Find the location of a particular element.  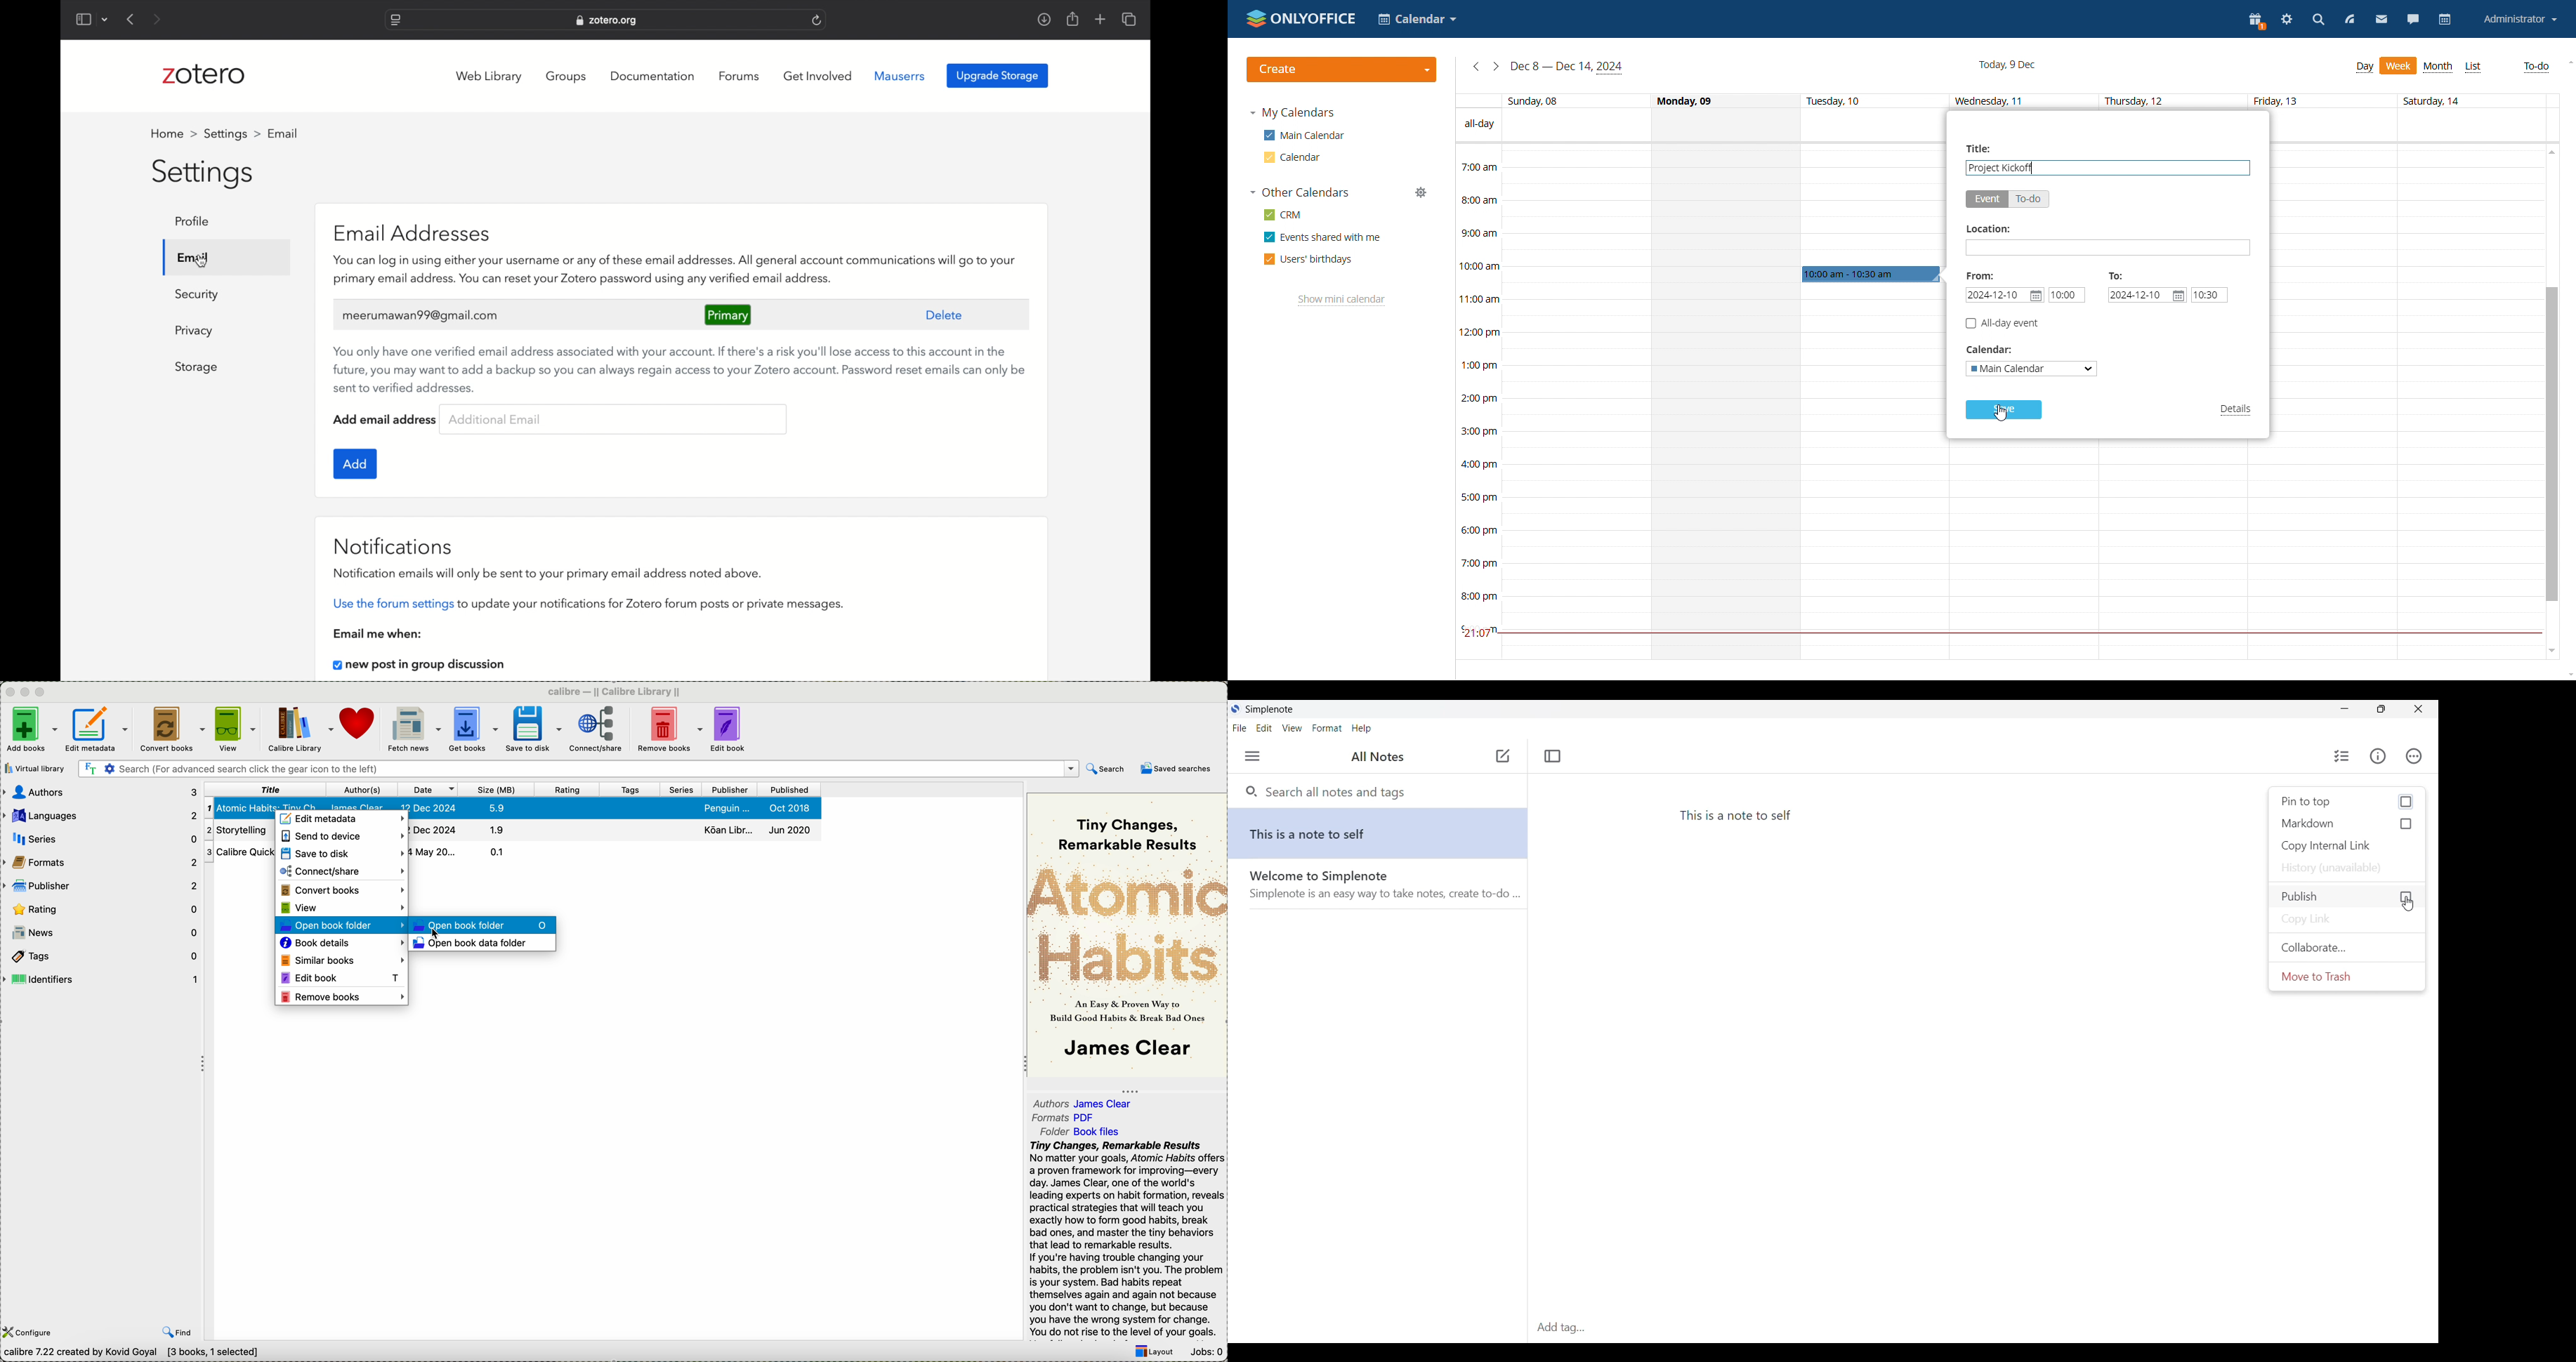

documentation is located at coordinates (652, 76).